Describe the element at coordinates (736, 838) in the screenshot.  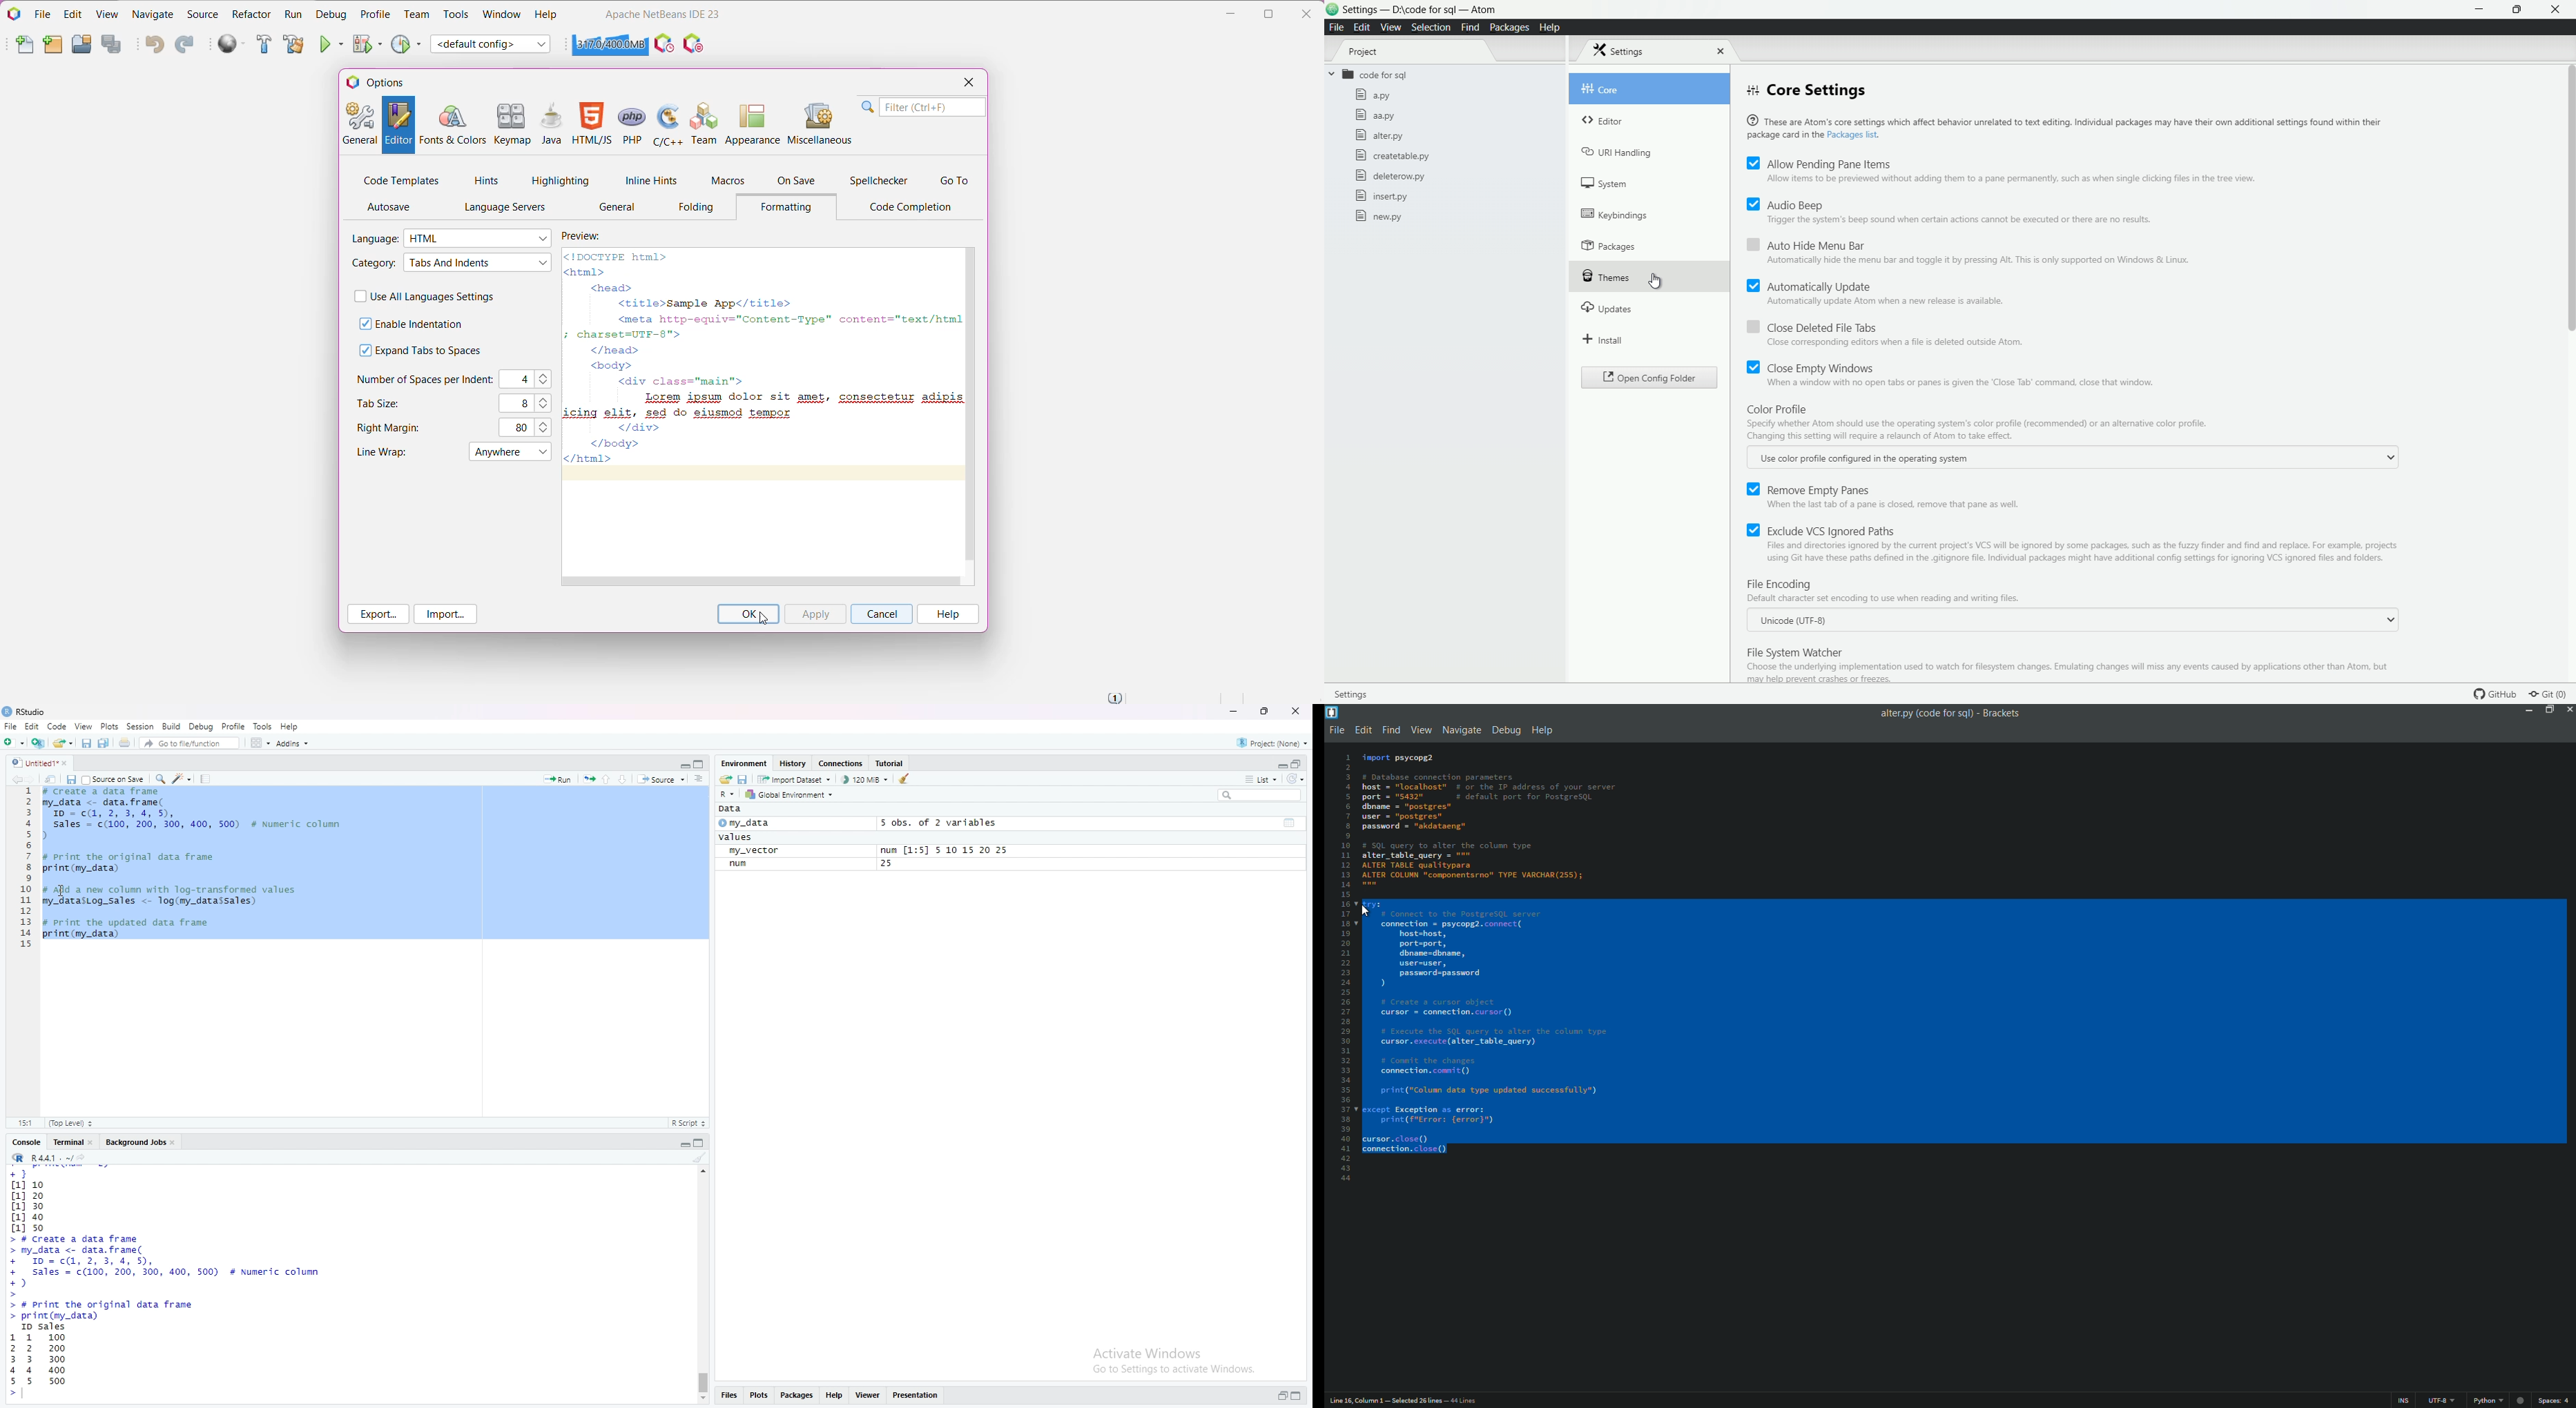
I see `values` at that location.